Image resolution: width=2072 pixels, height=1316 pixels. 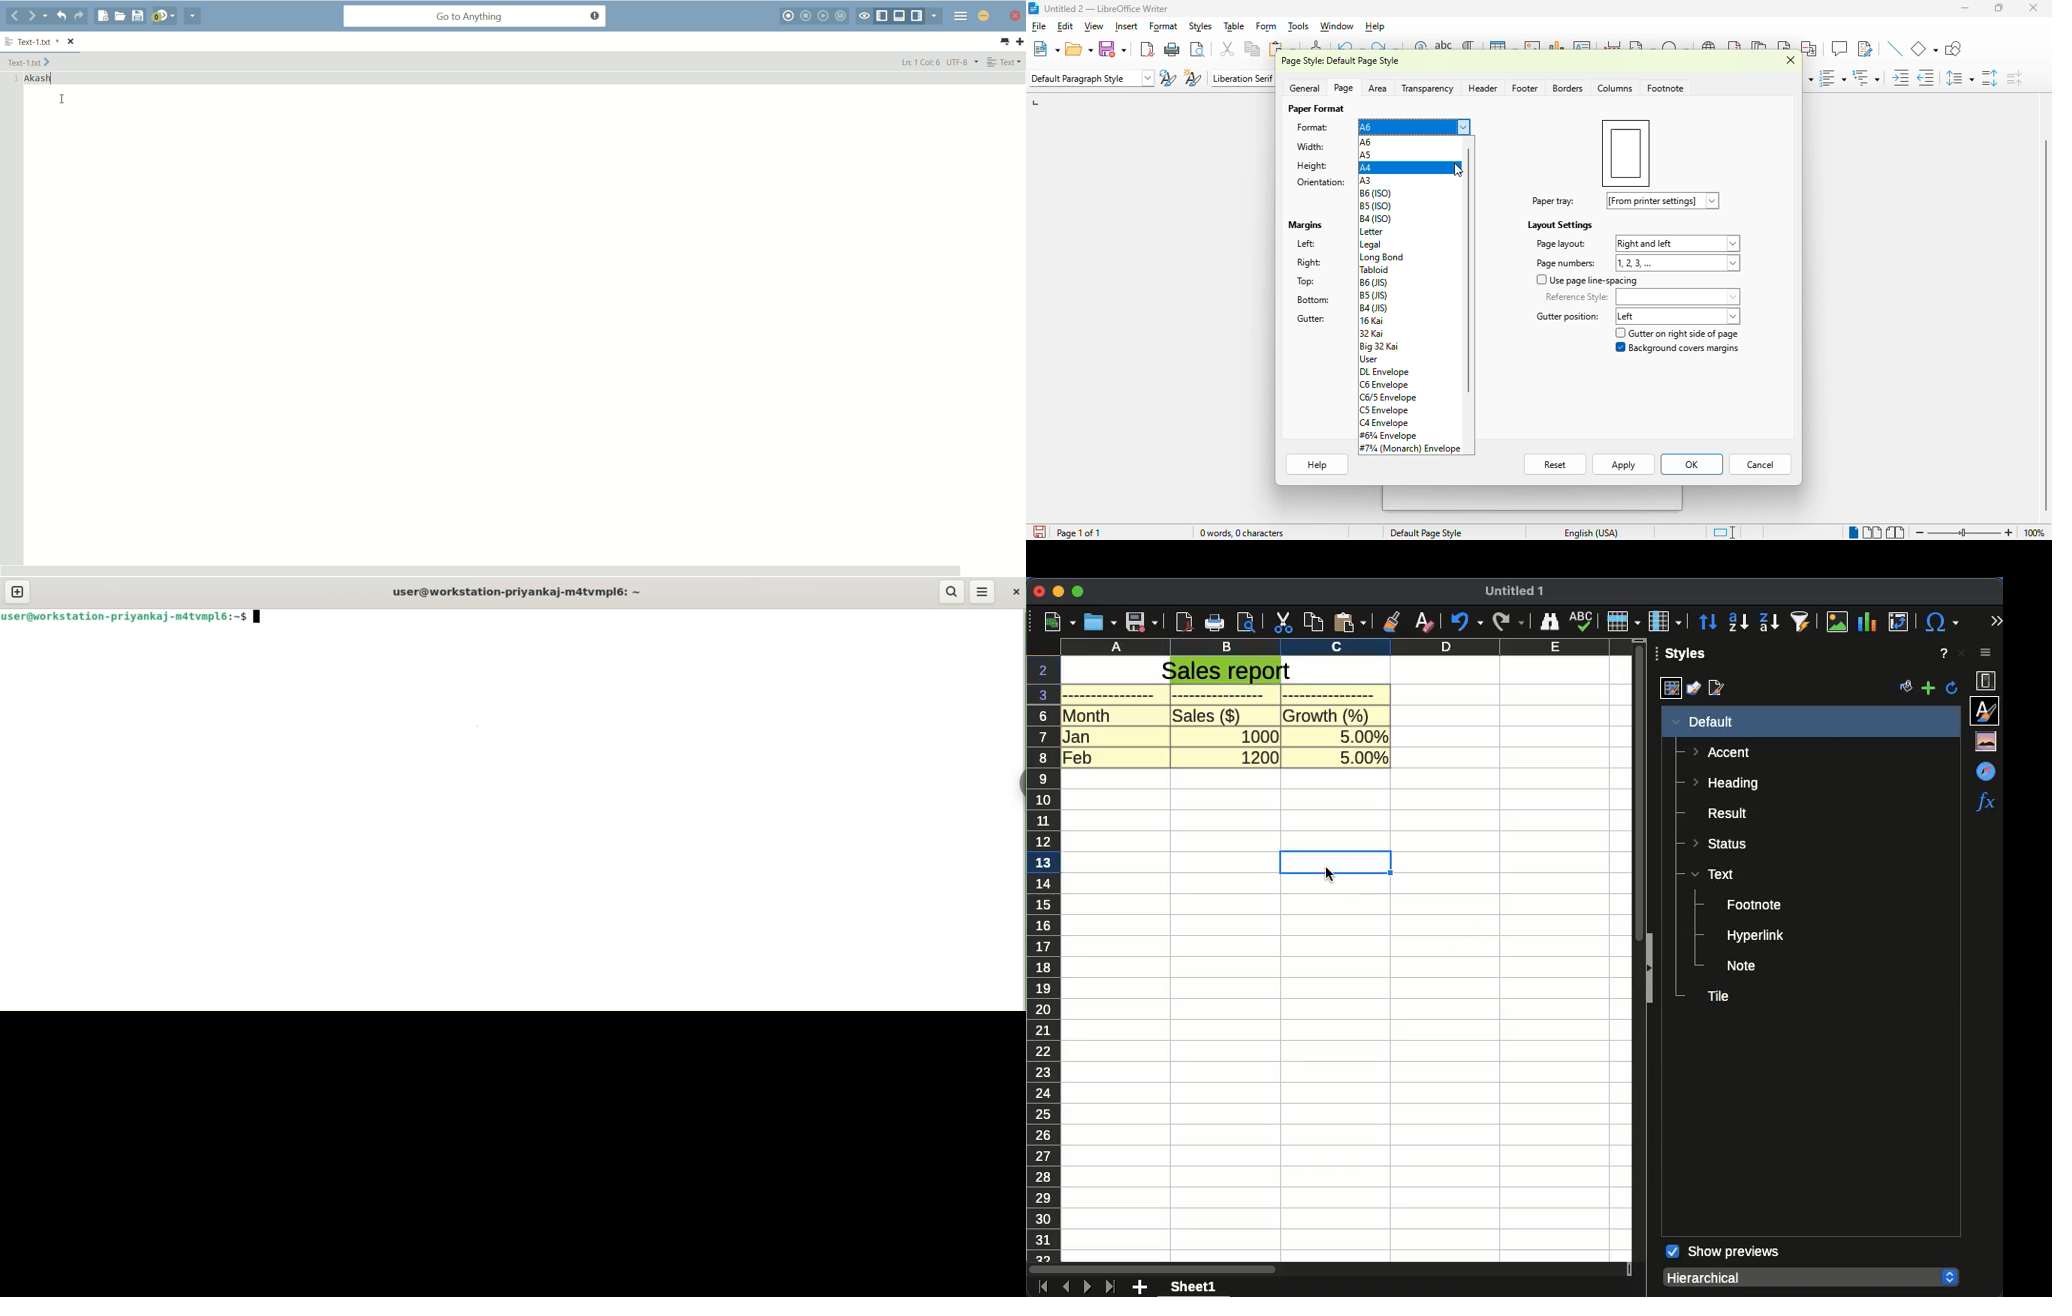 I want to click on zoom out, so click(x=1921, y=533).